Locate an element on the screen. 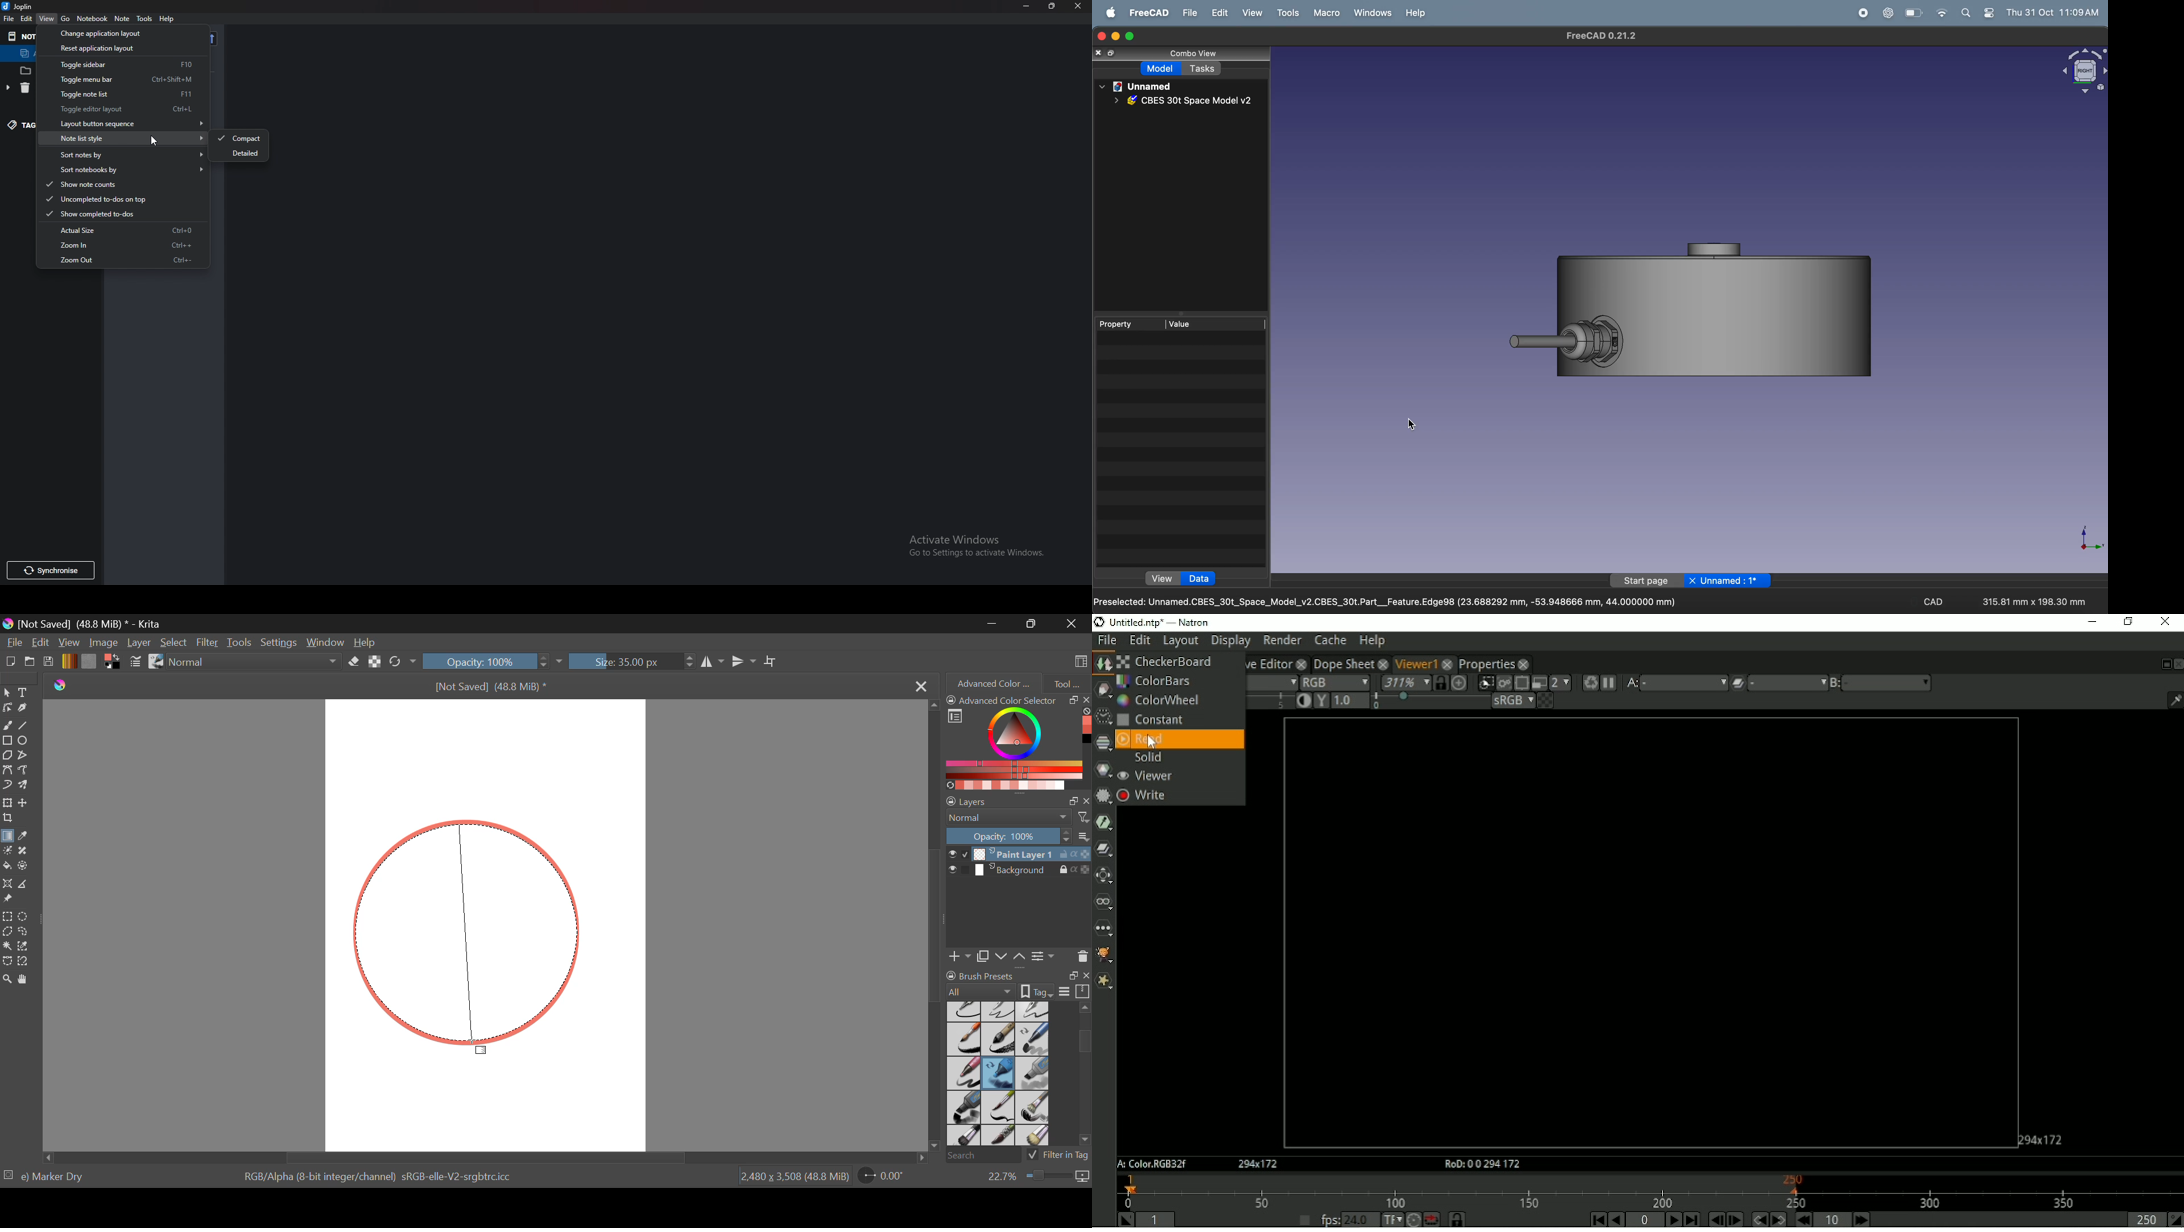 The width and height of the screenshot is (2184, 1232). maximize is located at coordinates (1131, 36).